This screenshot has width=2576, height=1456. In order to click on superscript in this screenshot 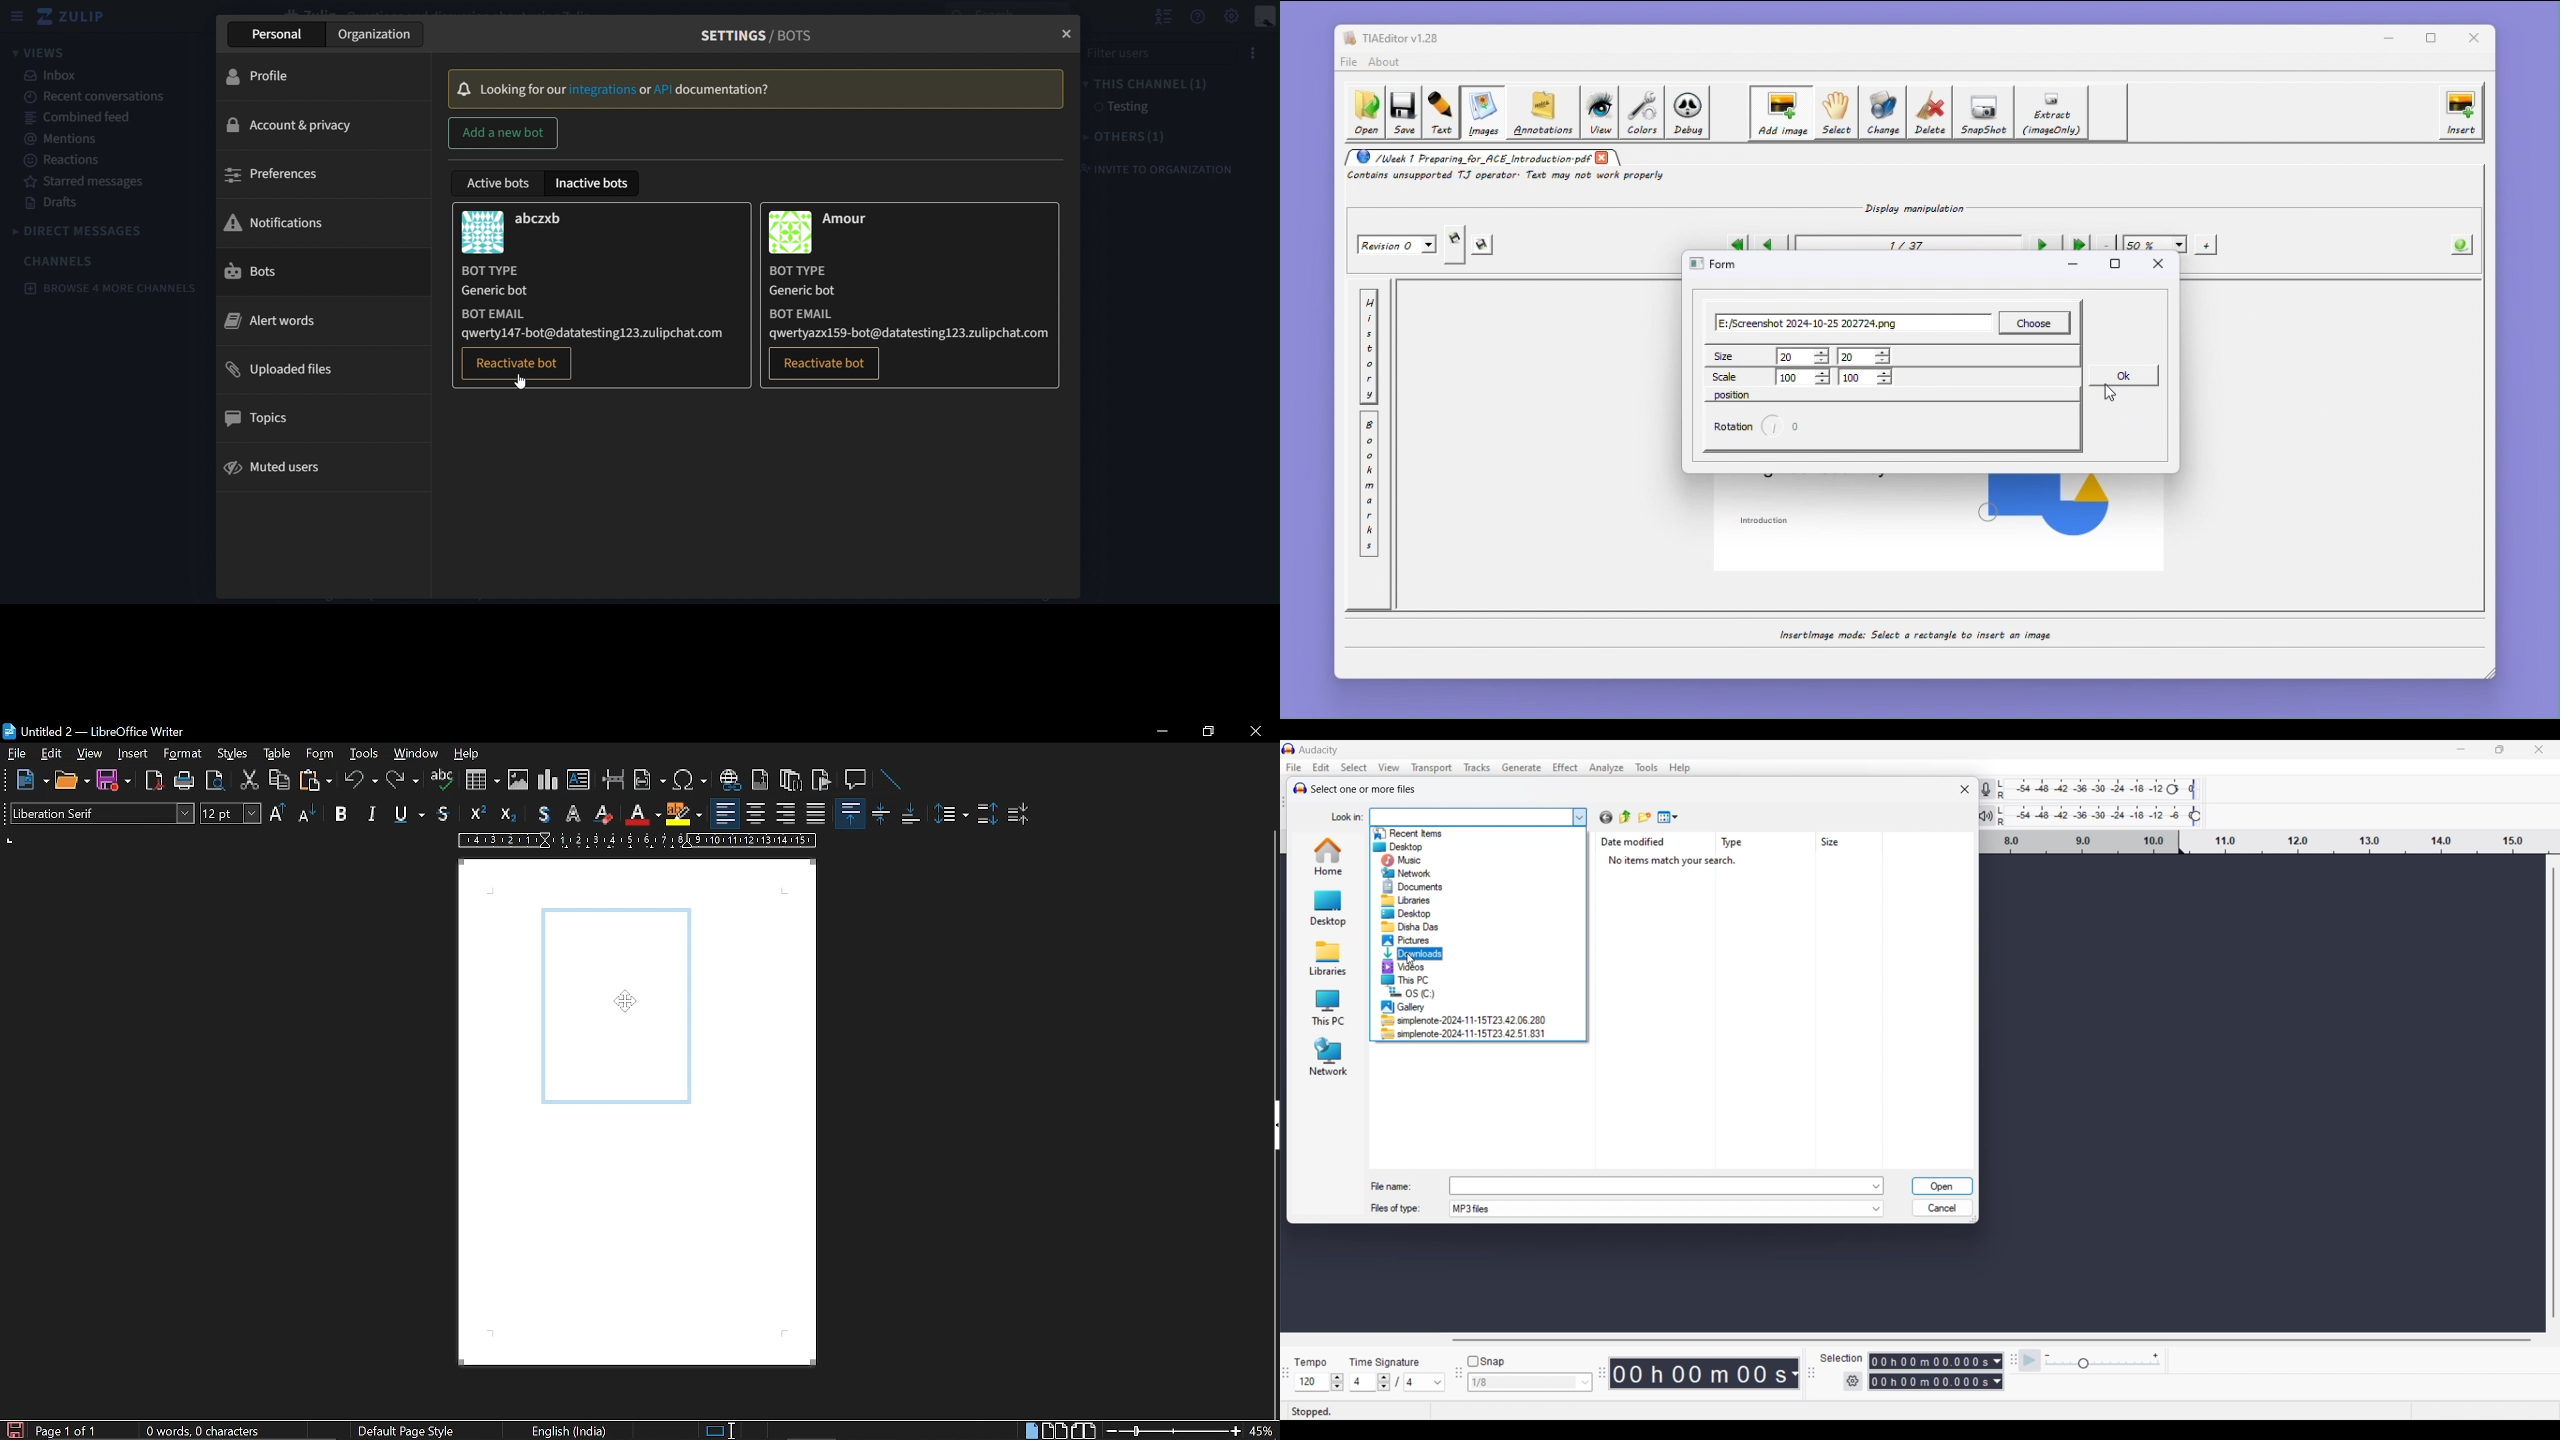, I will do `click(481, 815)`.